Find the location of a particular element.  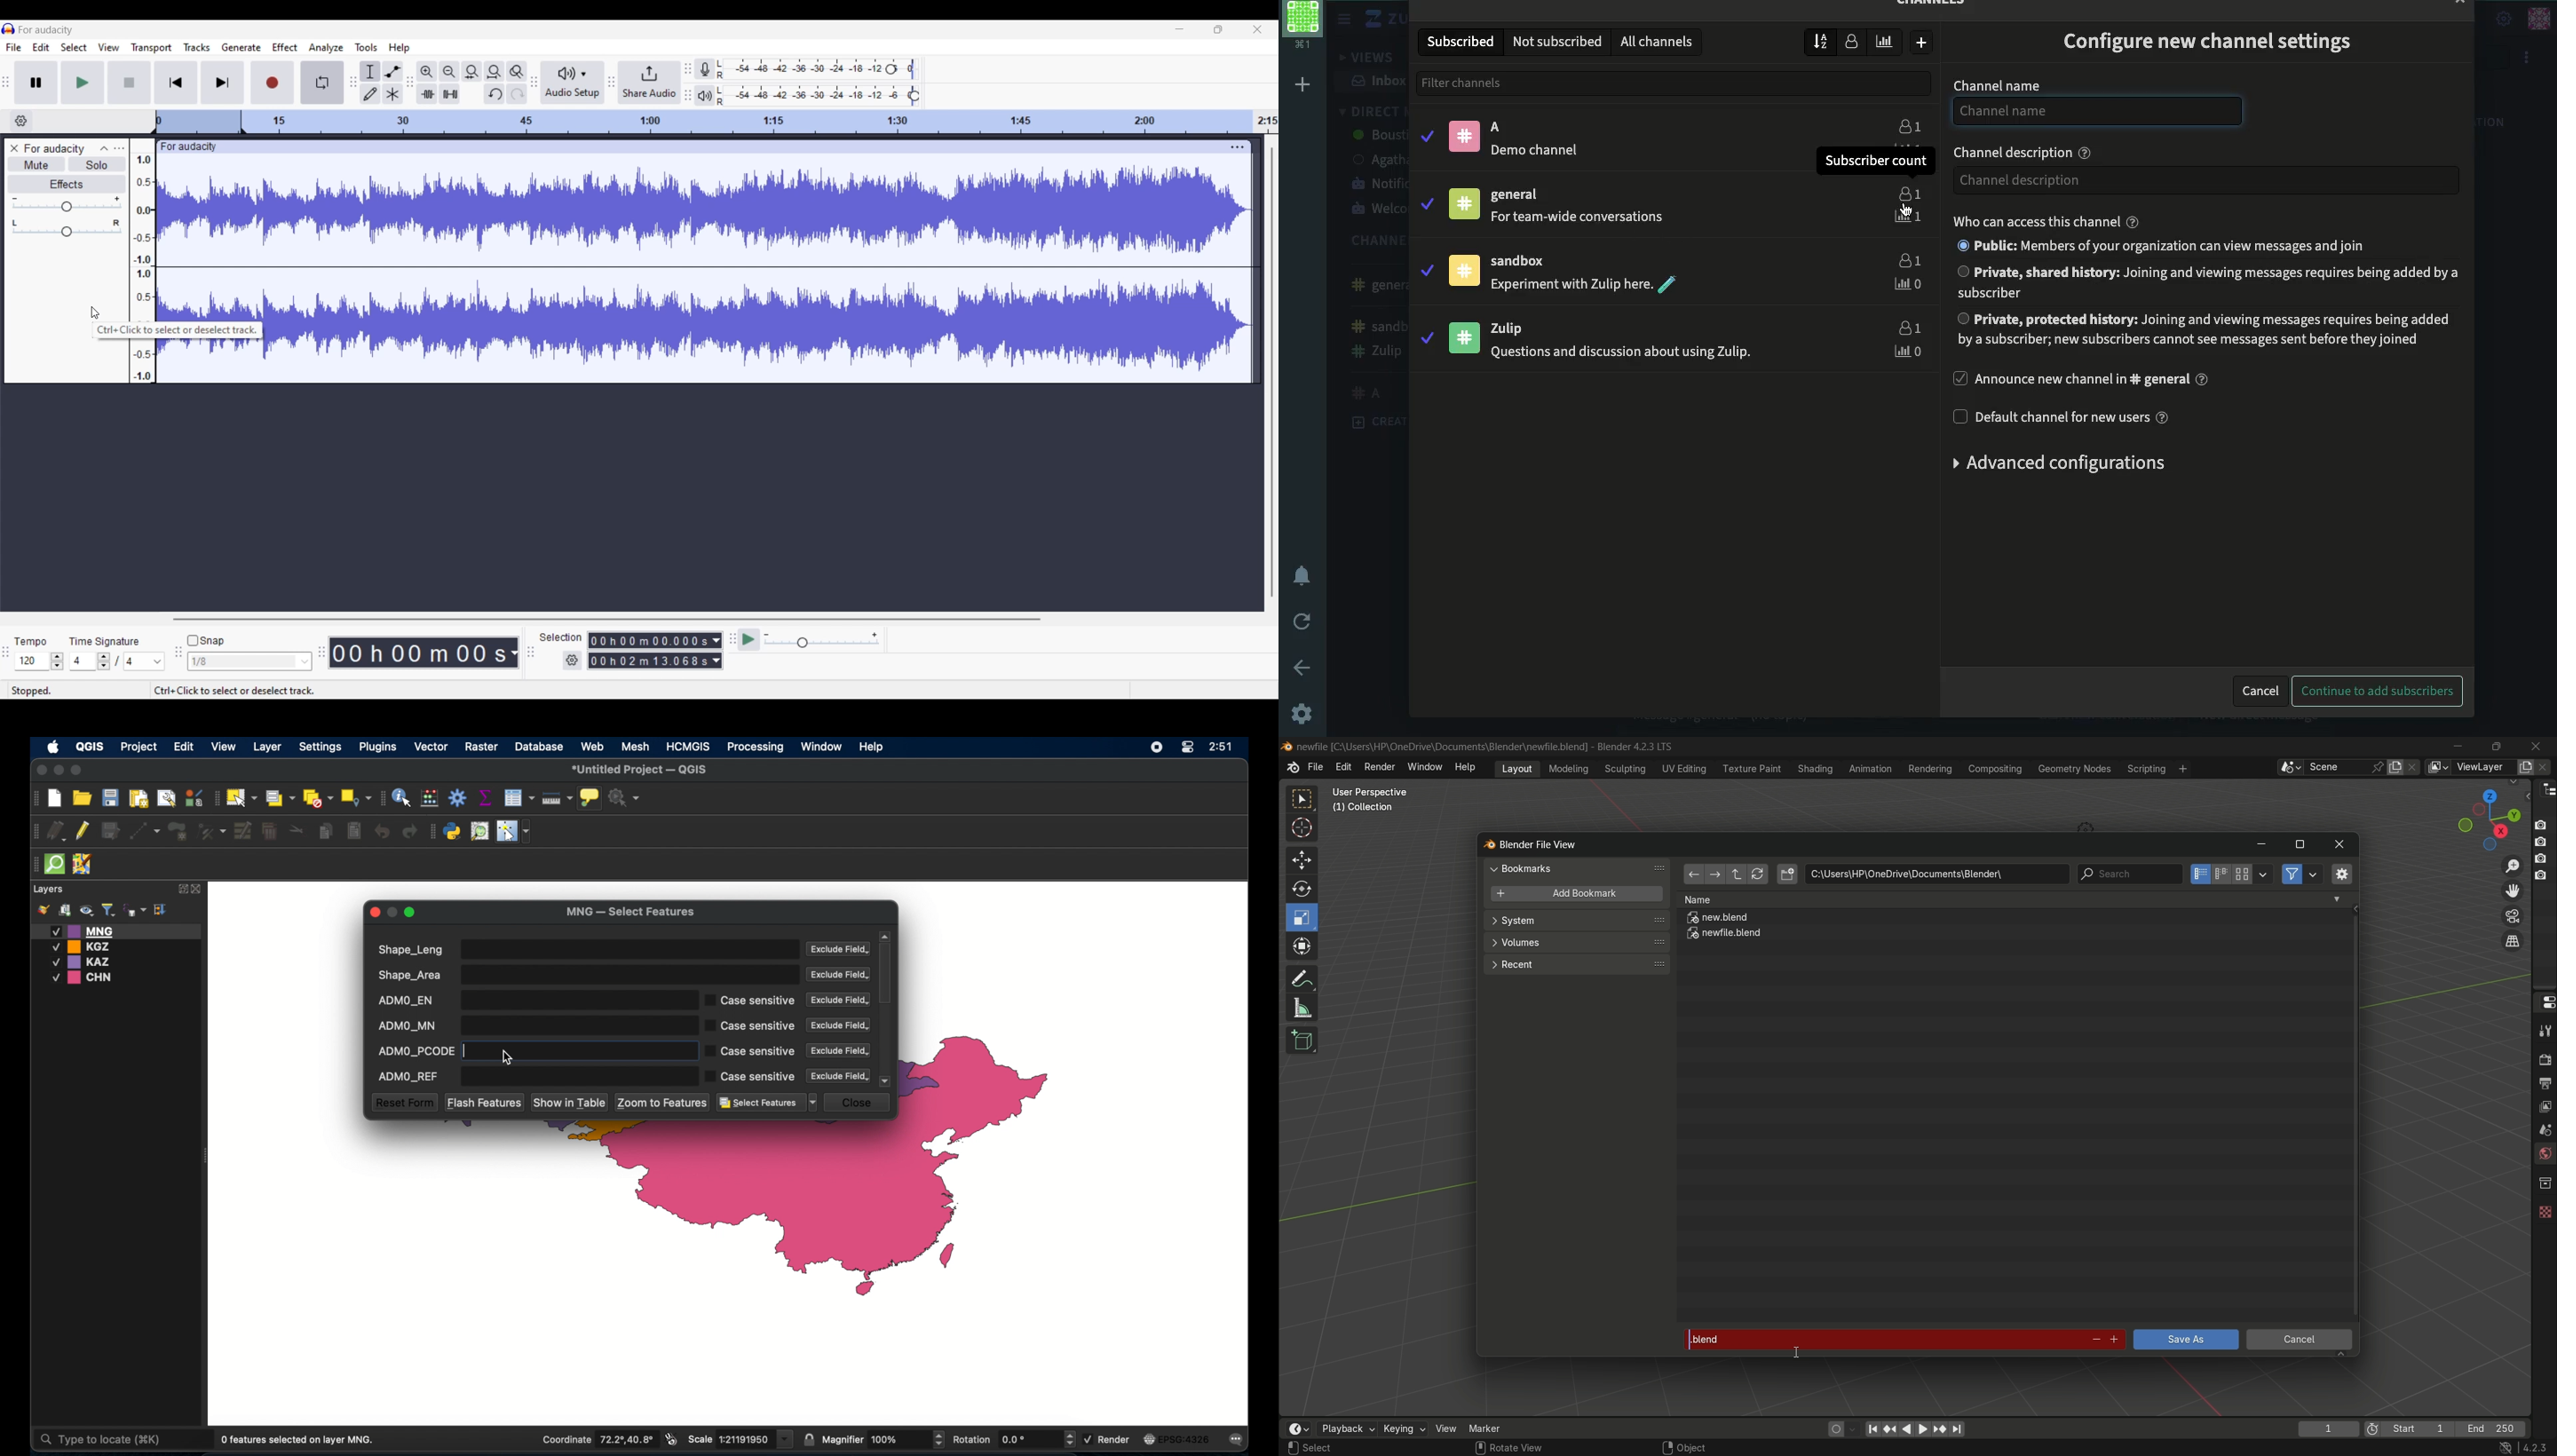

vertical list is located at coordinates (2199, 874).